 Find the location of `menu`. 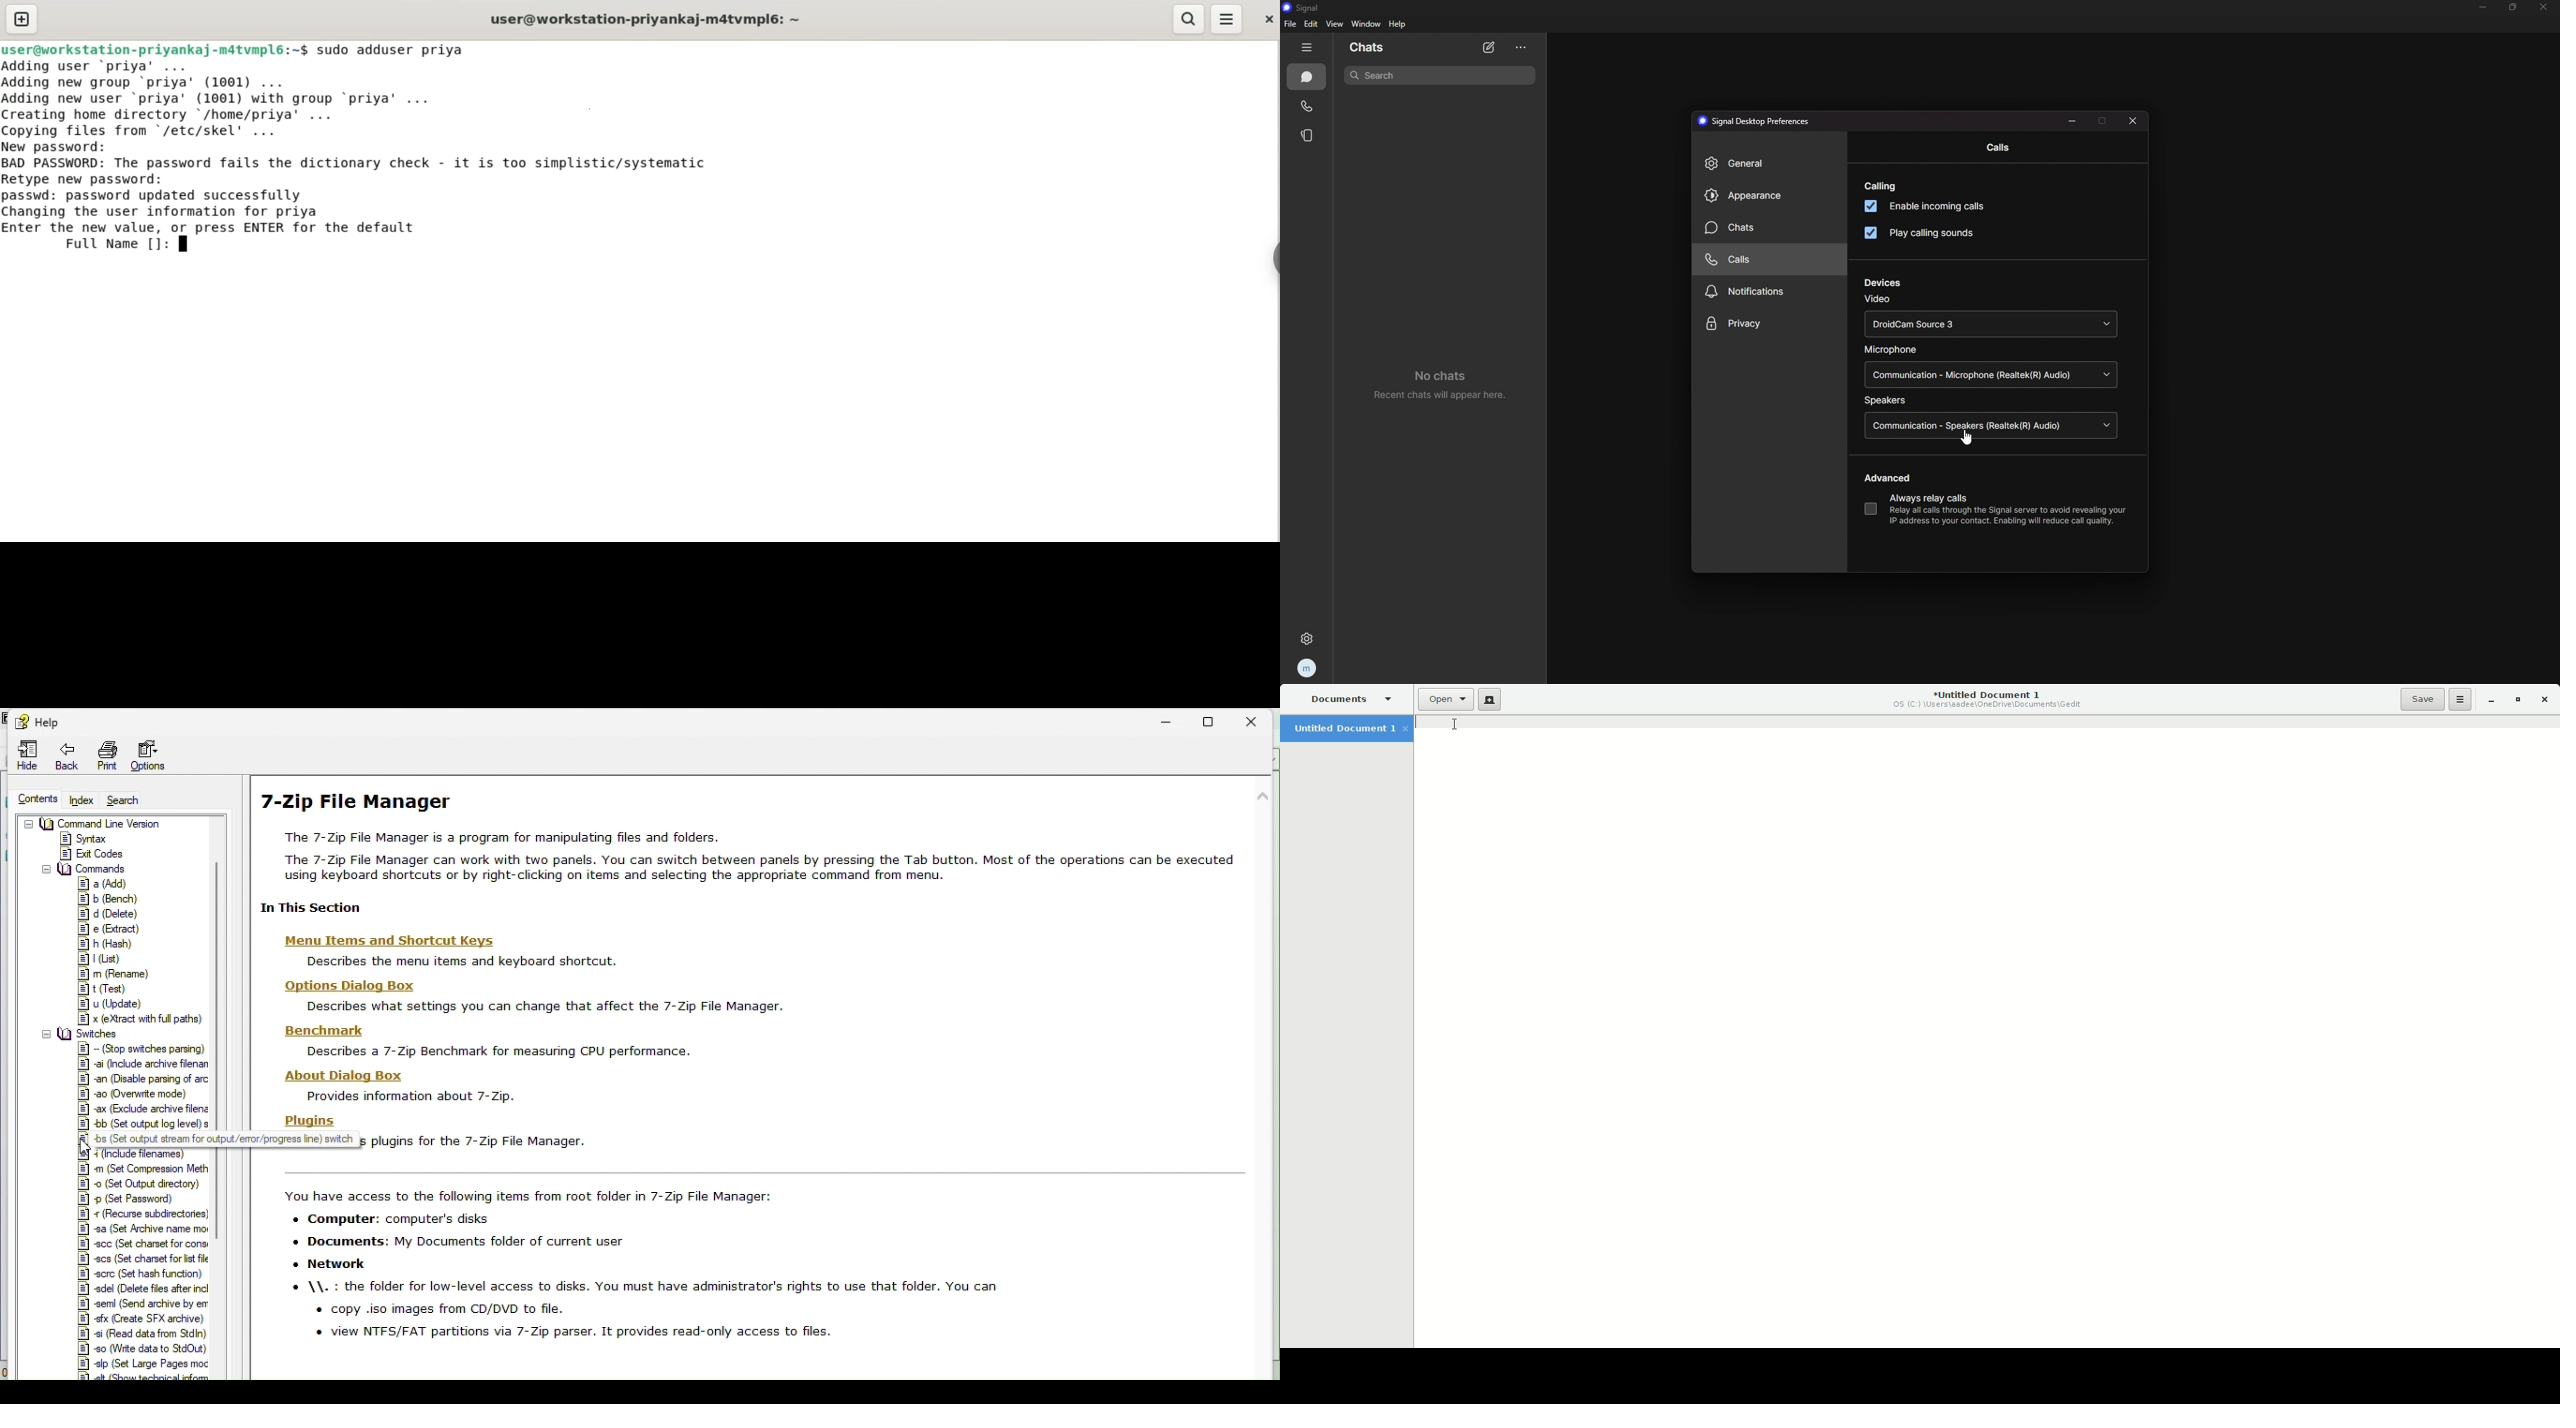

menu is located at coordinates (1228, 19).